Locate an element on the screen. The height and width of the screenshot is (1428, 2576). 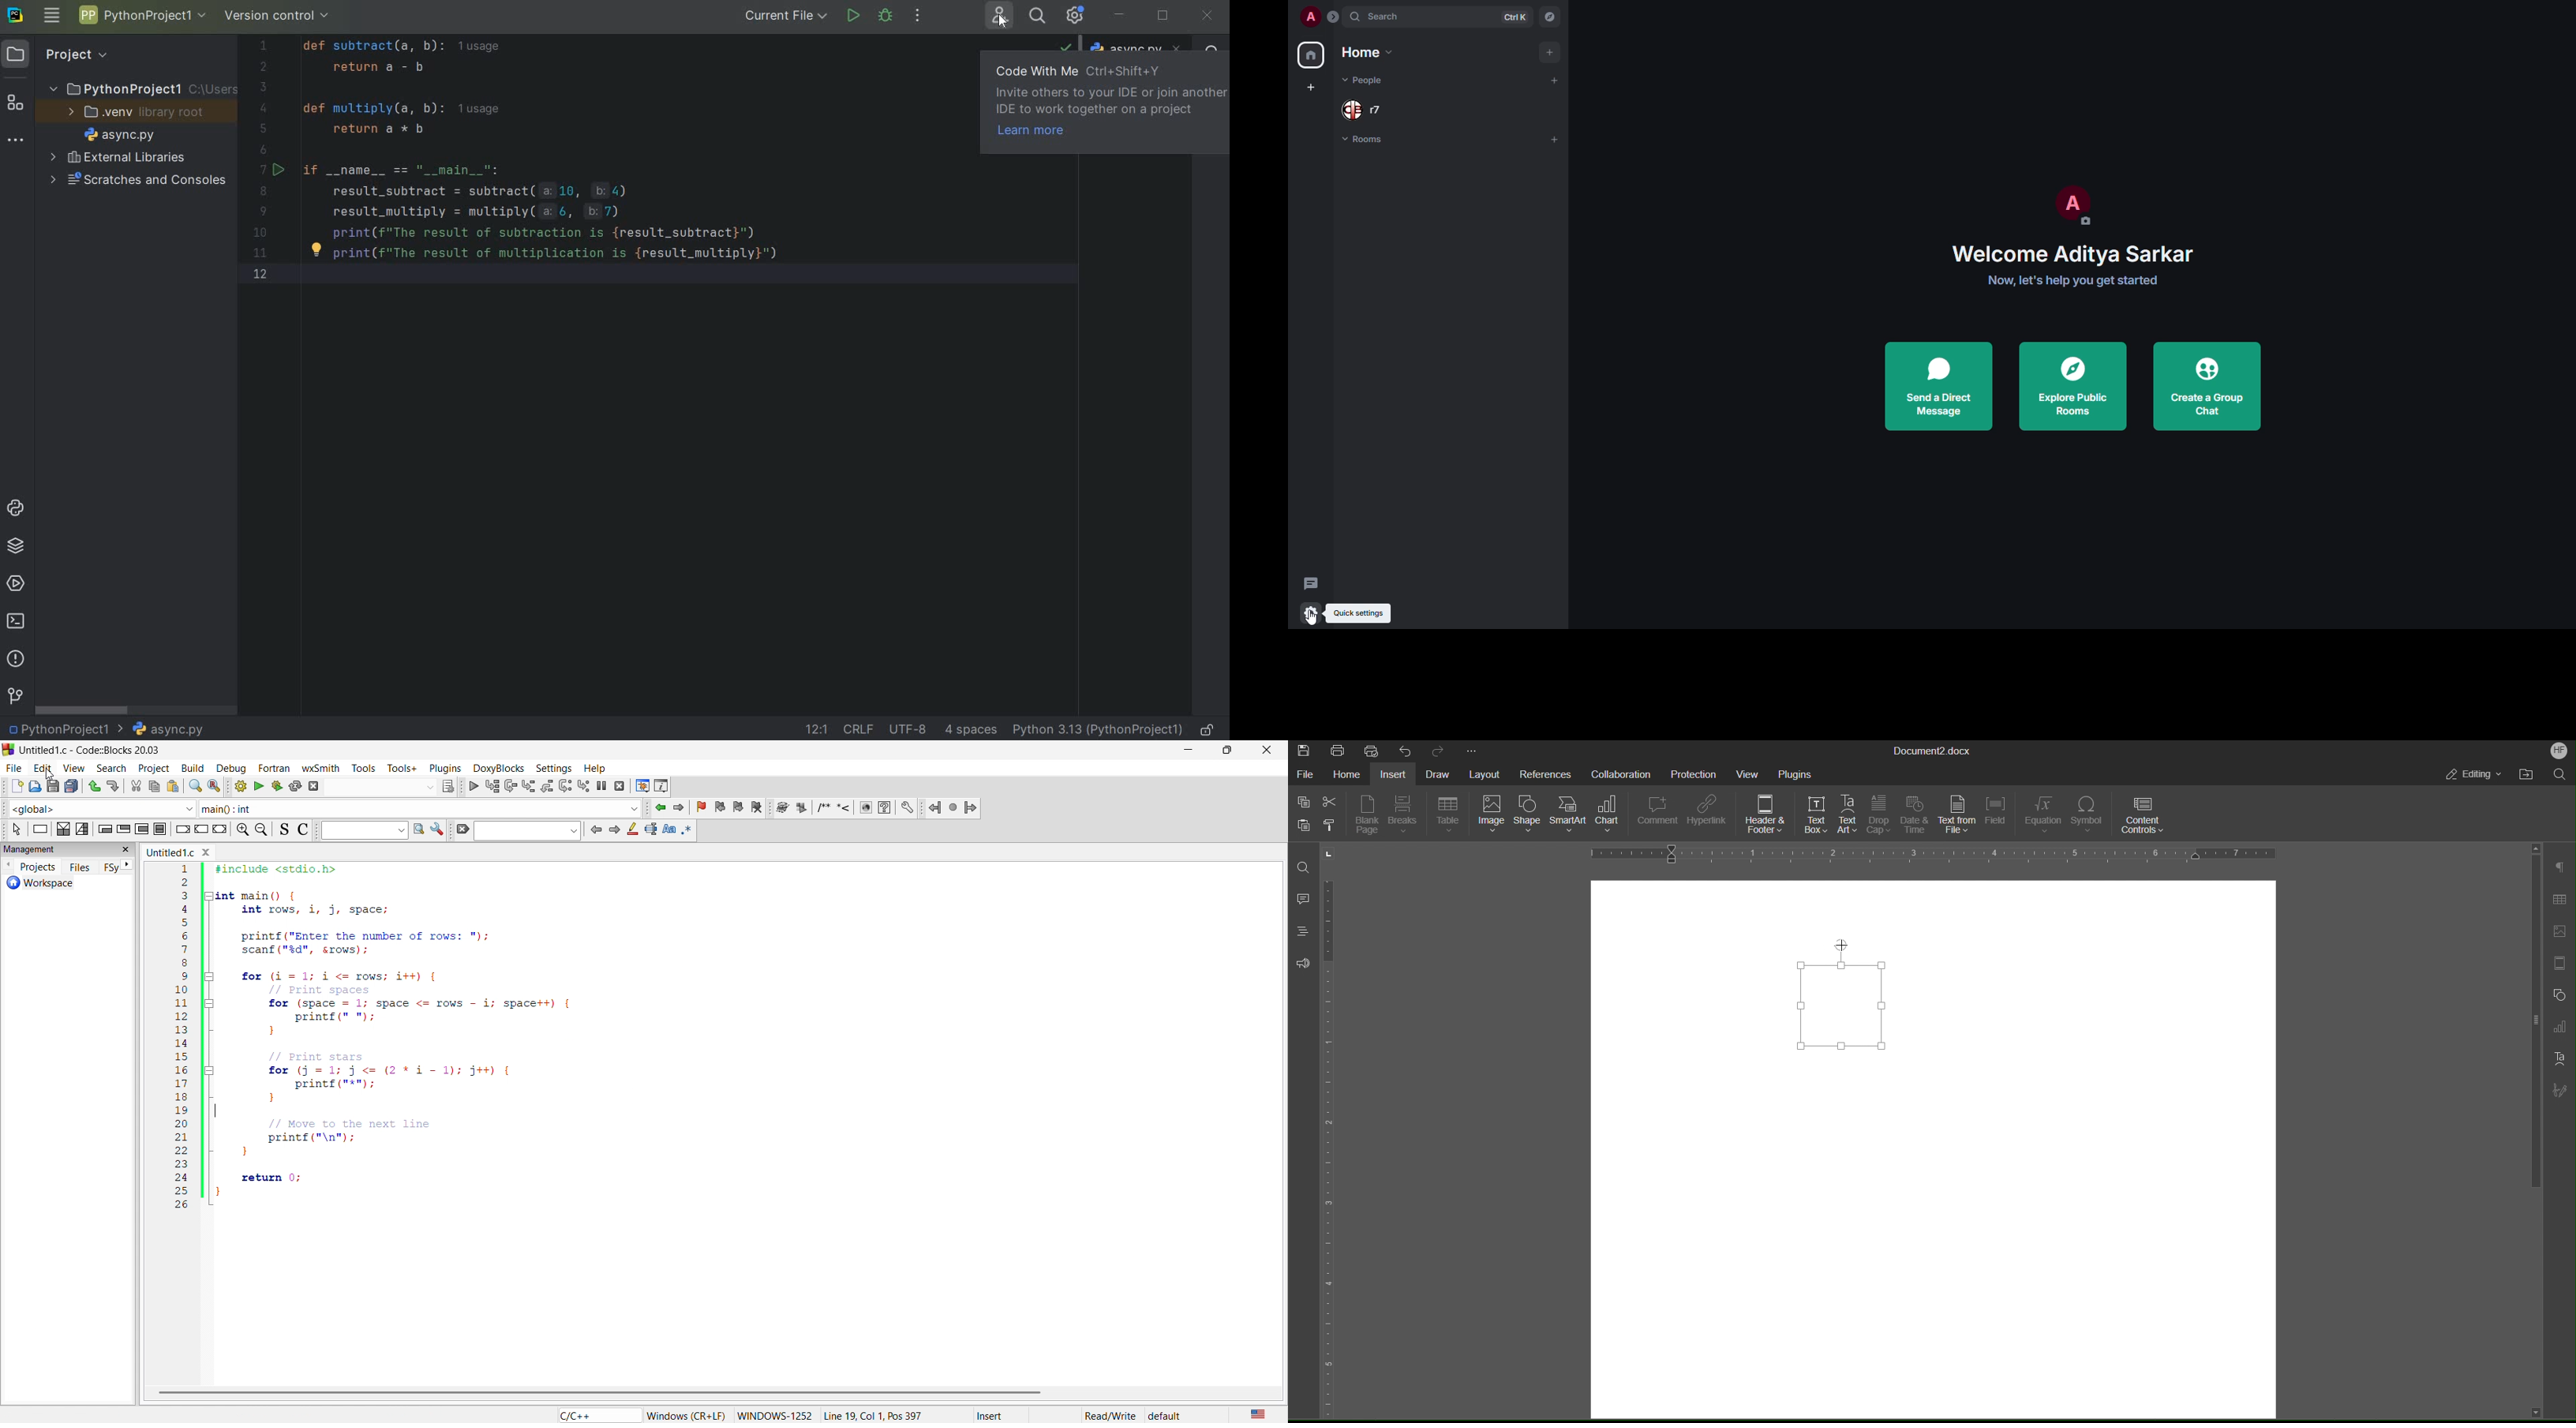
Vertical Ruler is located at coordinates (1330, 1144).